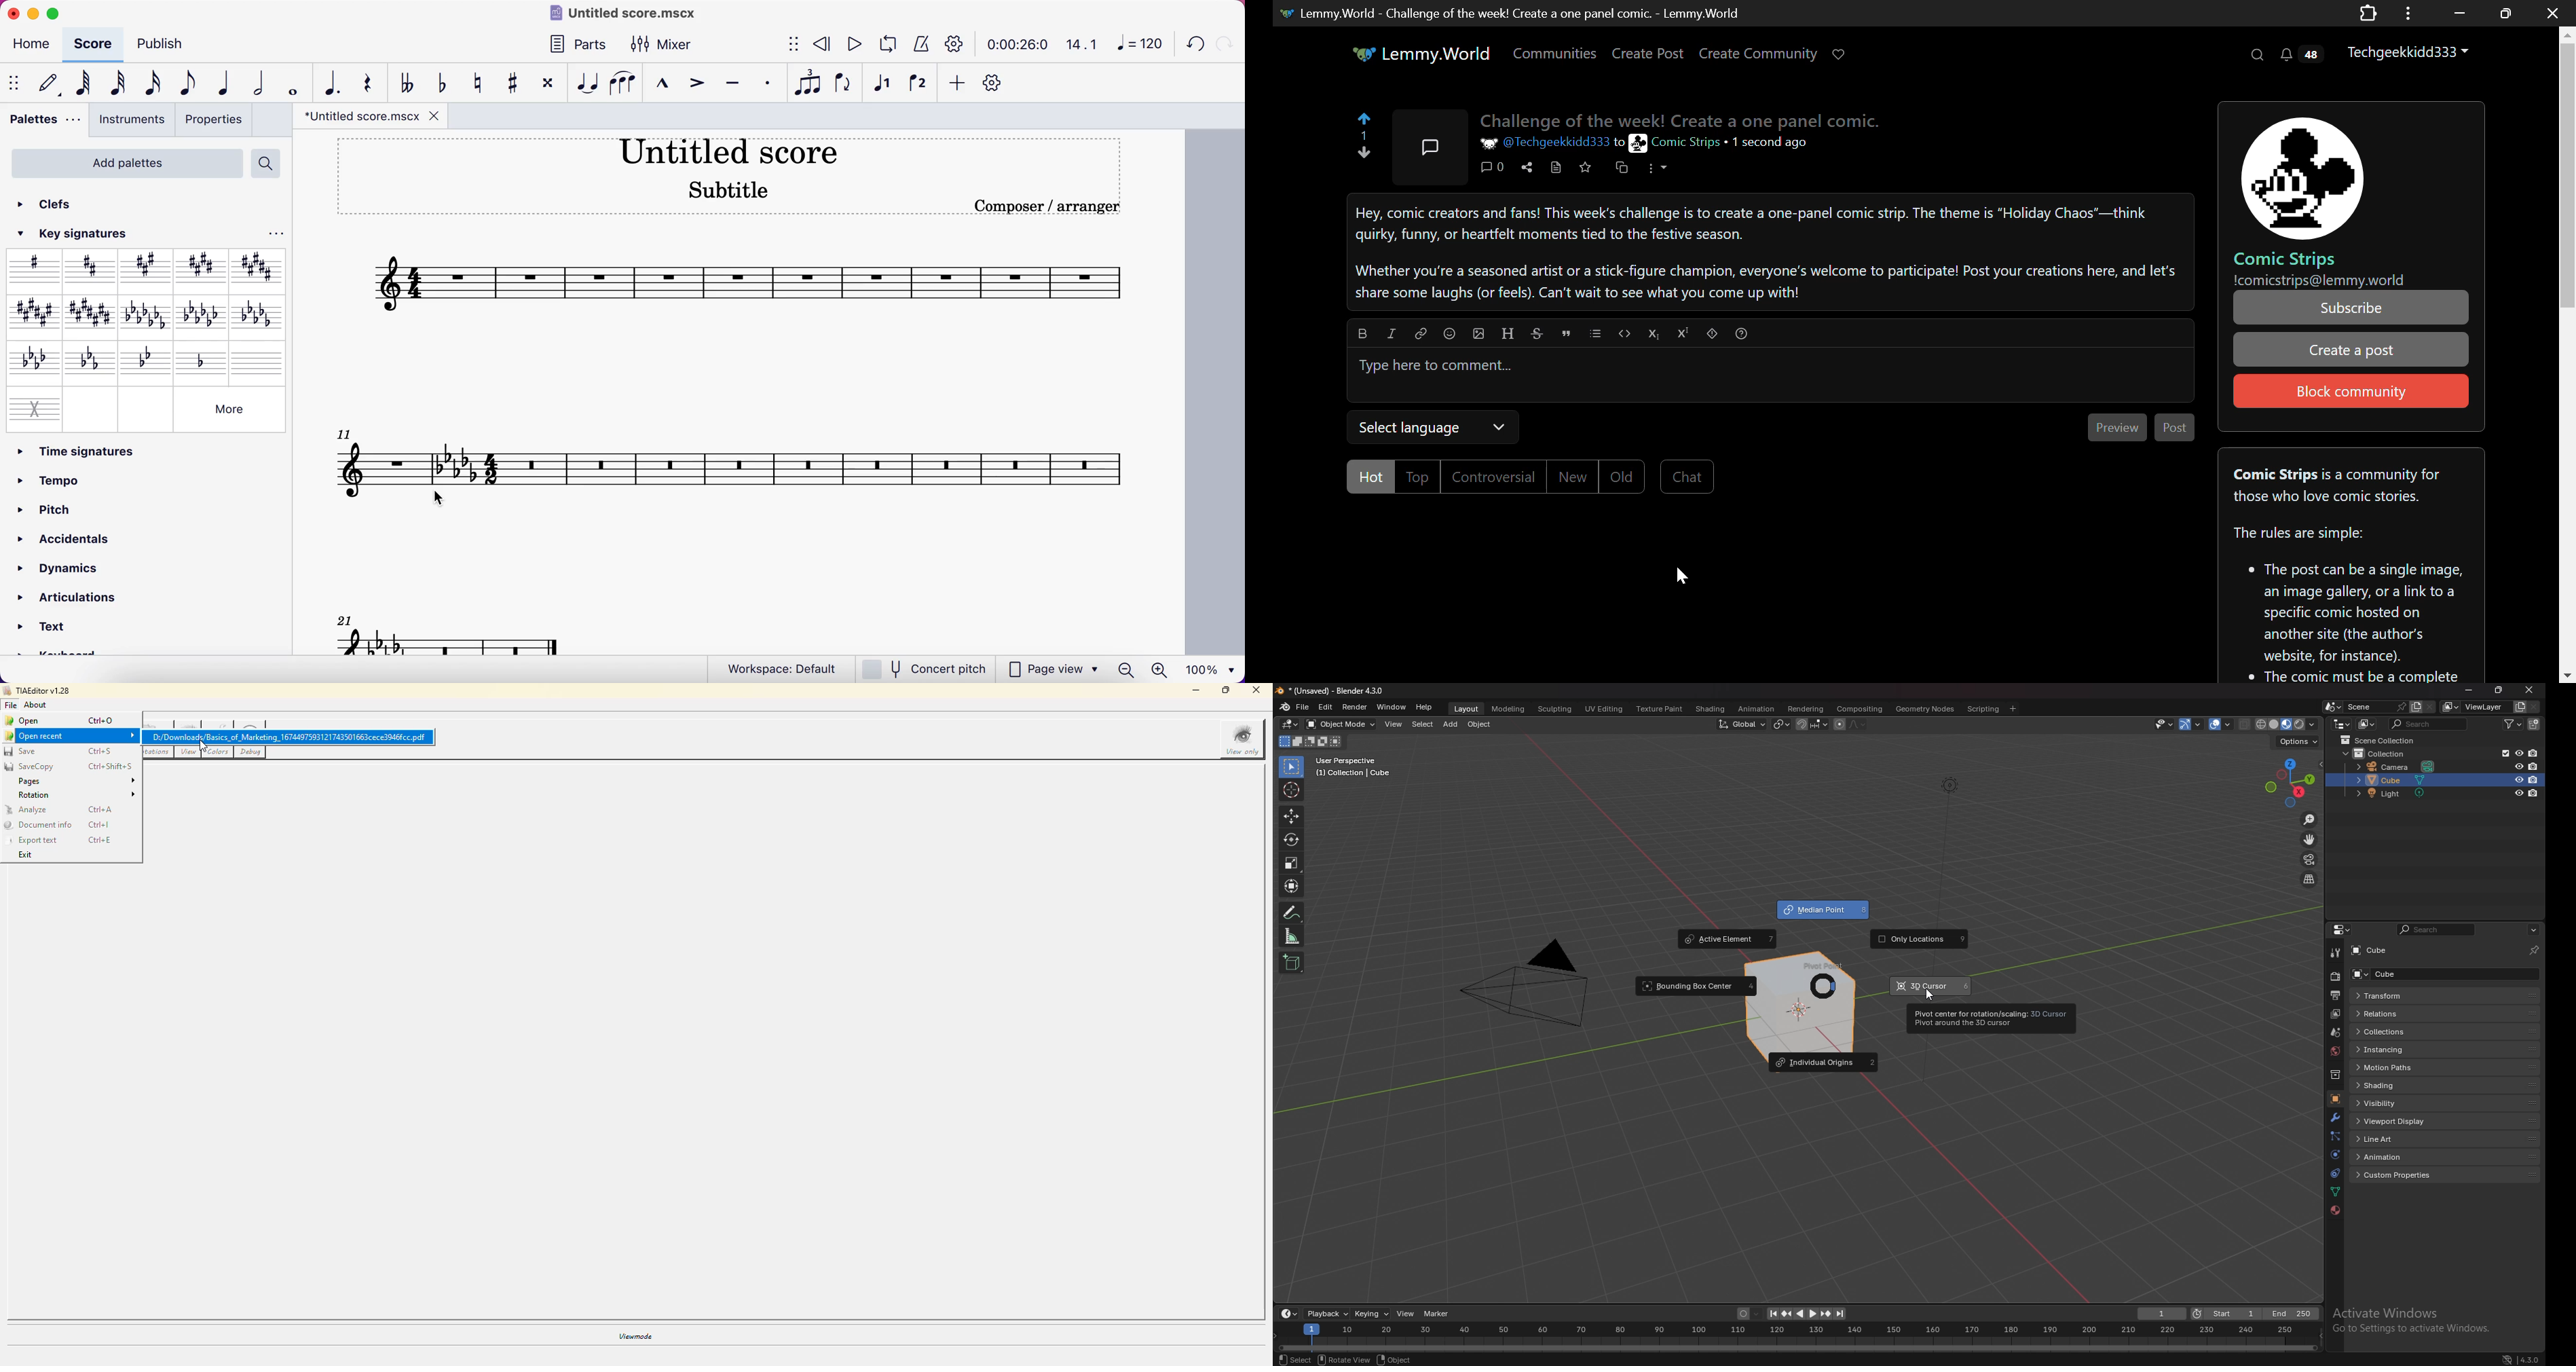 The image size is (2576, 1372). What do you see at coordinates (268, 163) in the screenshot?
I see `search palettes` at bounding box center [268, 163].